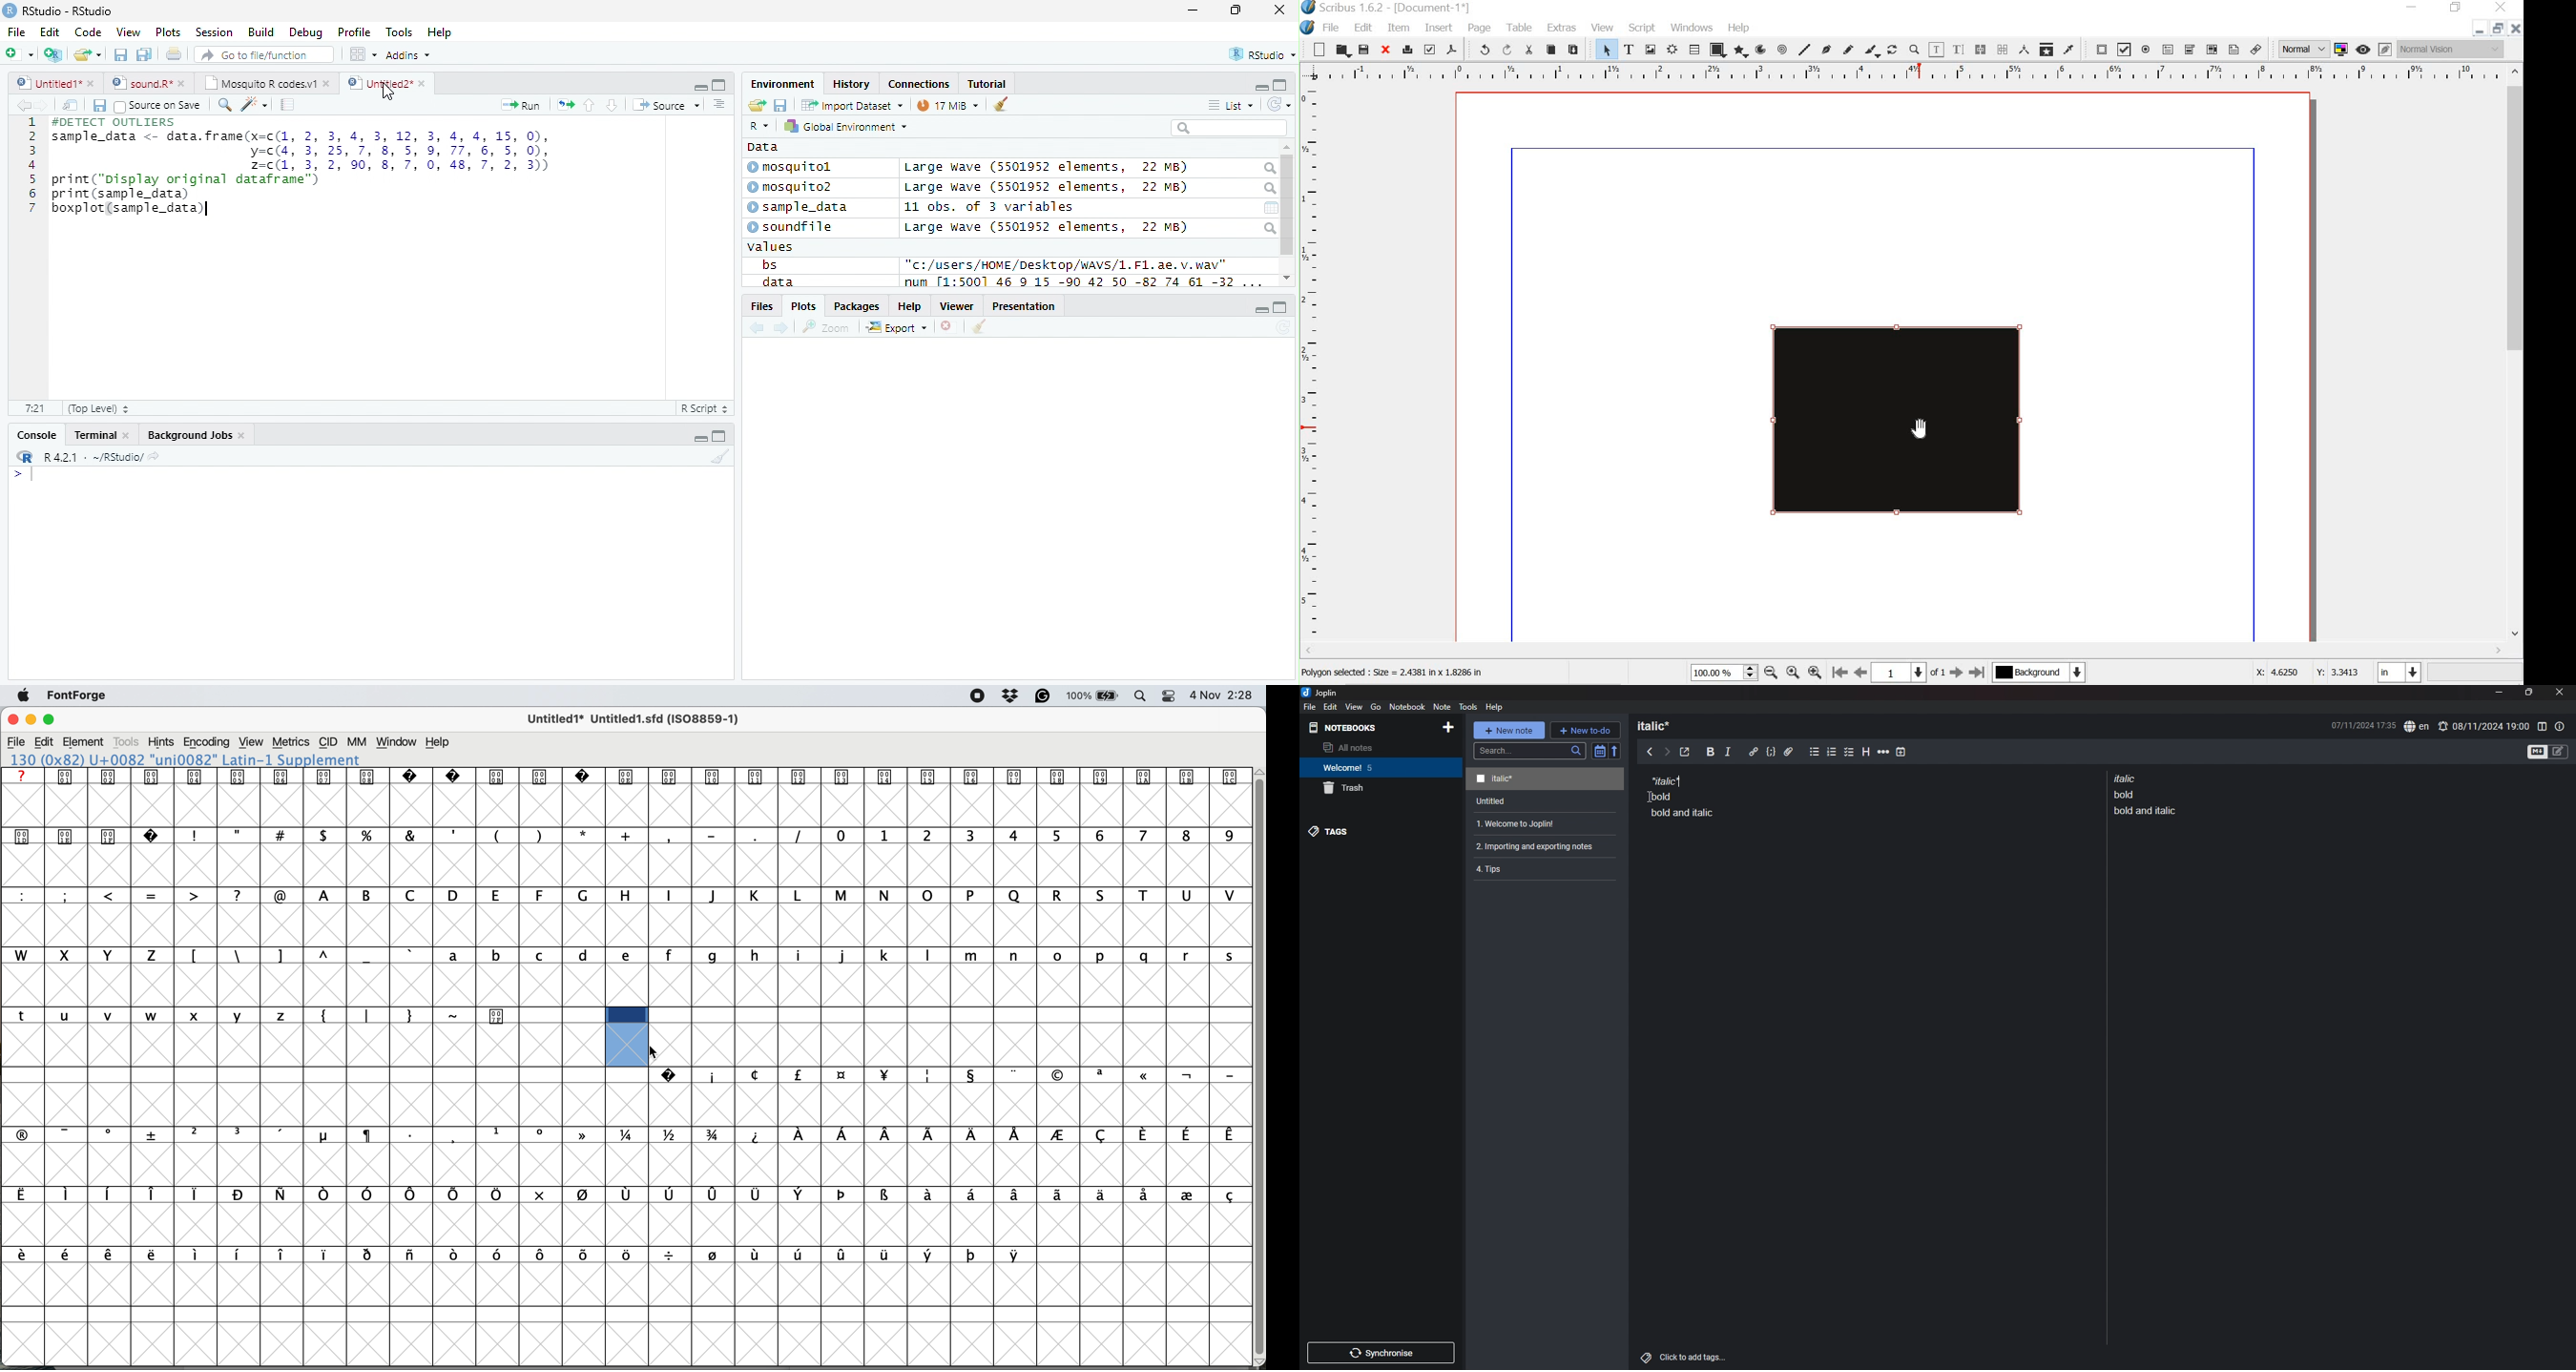 Image resolution: width=2576 pixels, height=1372 pixels. I want to click on link text frame, so click(1981, 50).